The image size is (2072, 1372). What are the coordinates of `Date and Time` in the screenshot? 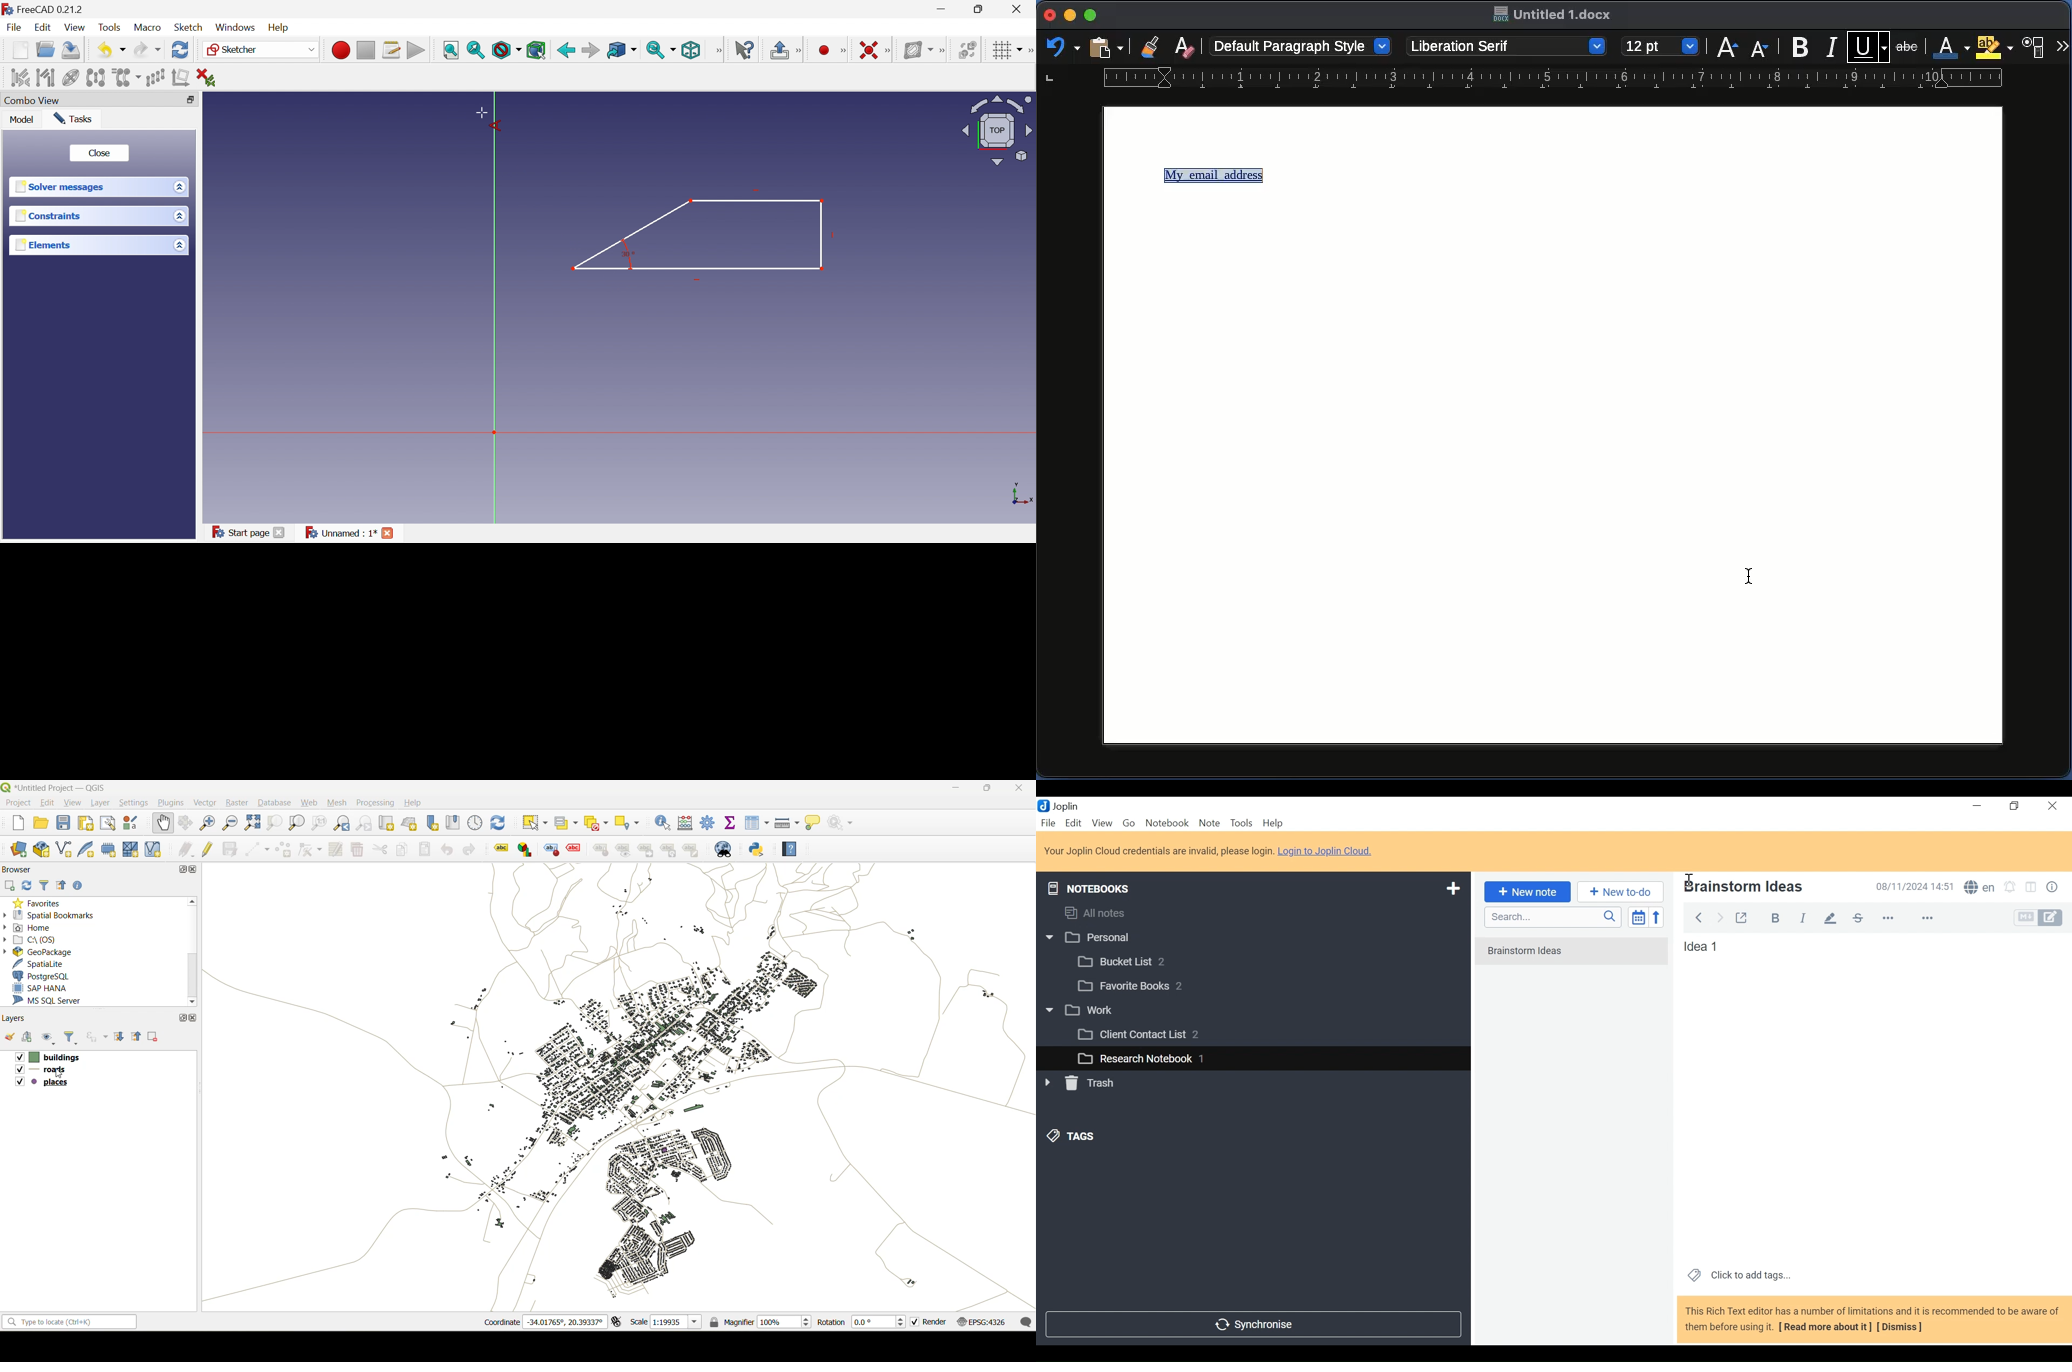 It's located at (1912, 886).